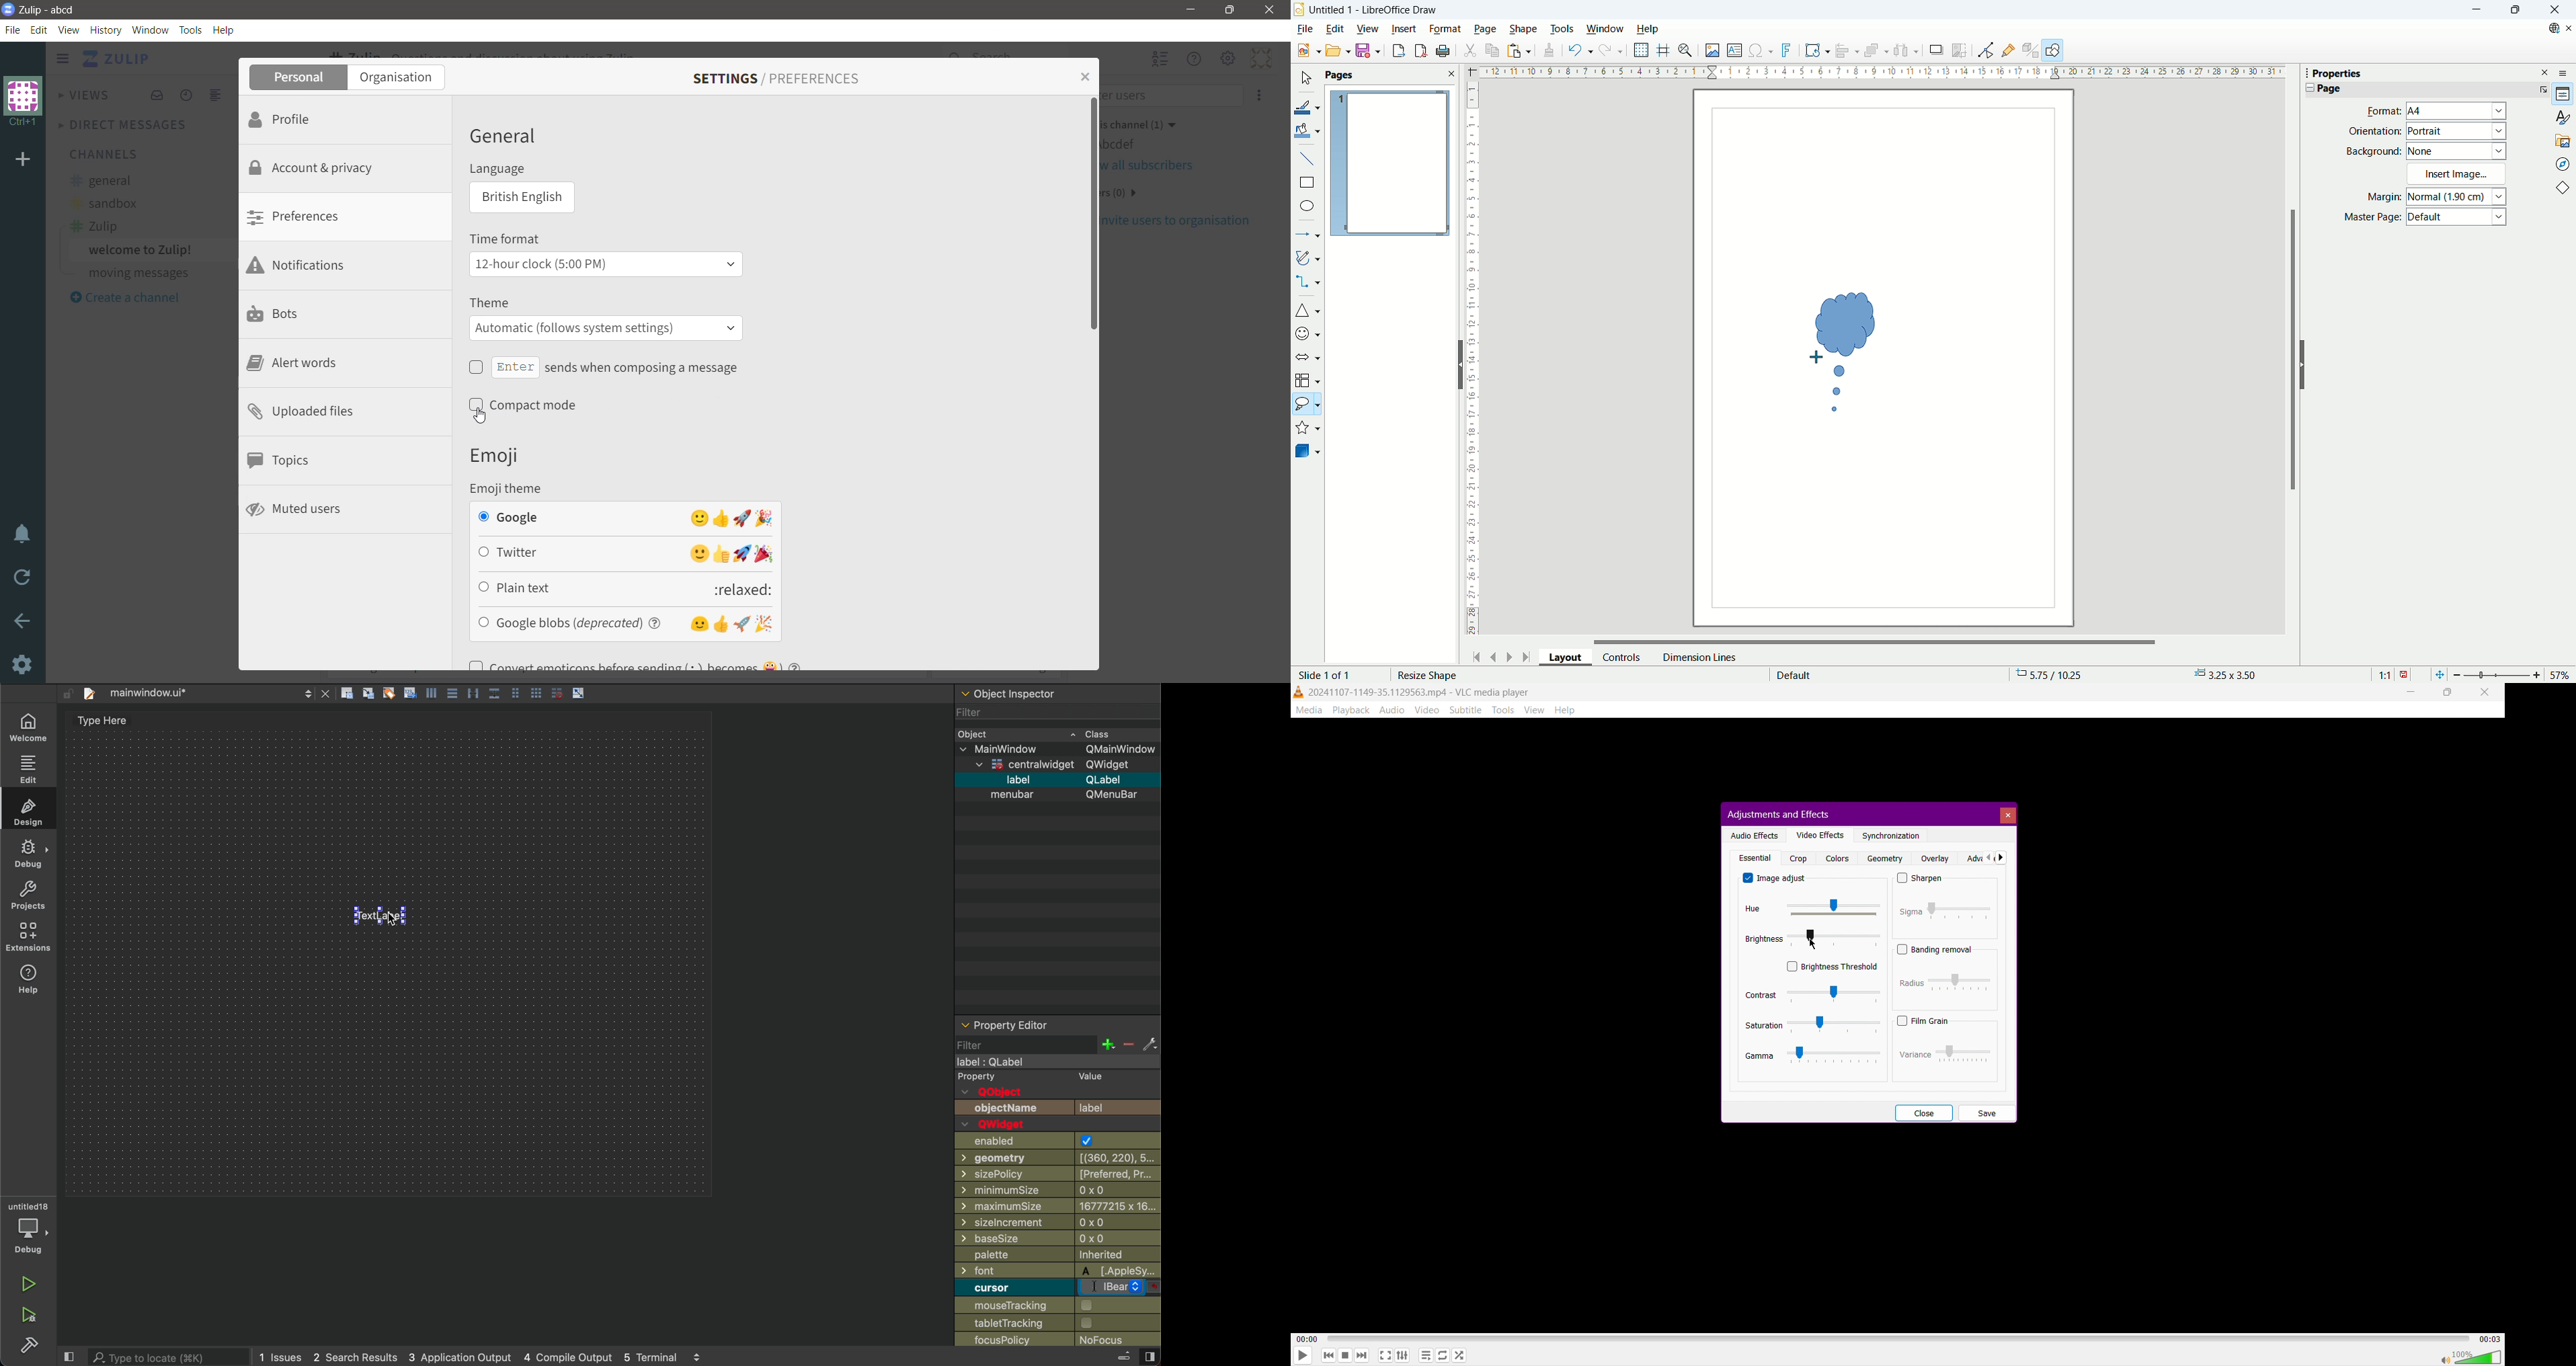 The image size is (2576, 1372). I want to click on Hue, so click(1807, 909).